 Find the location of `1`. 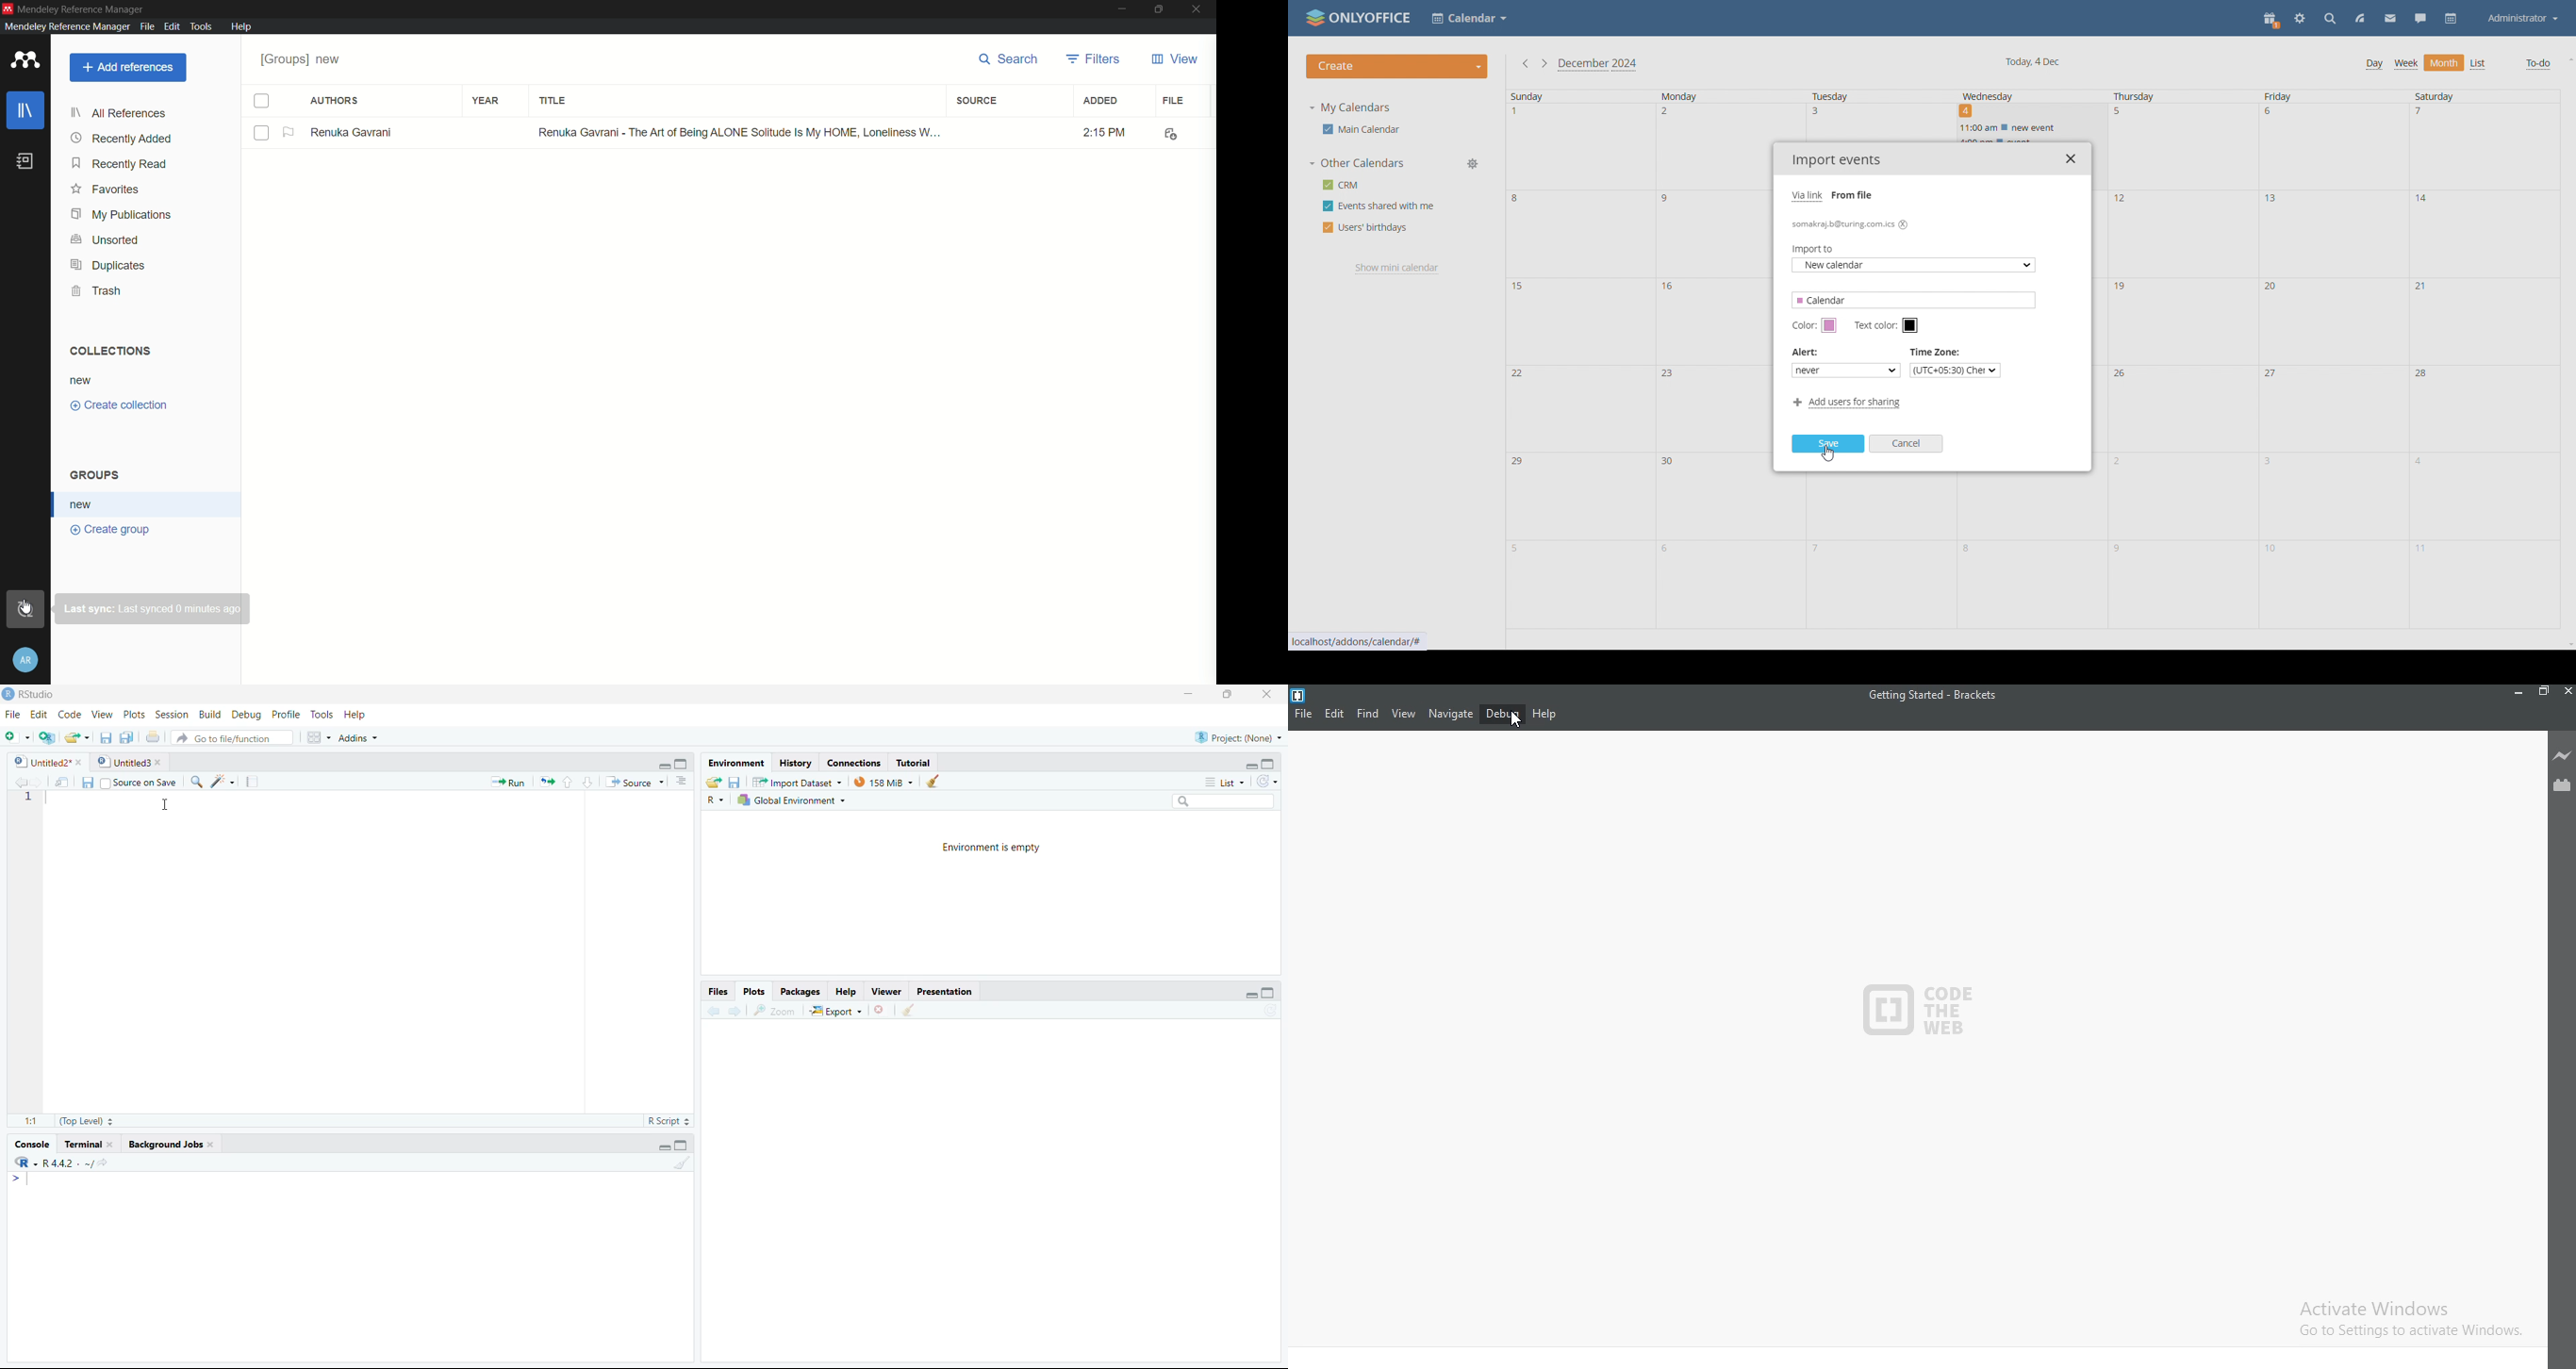

1 is located at coordinates (671, 1162).